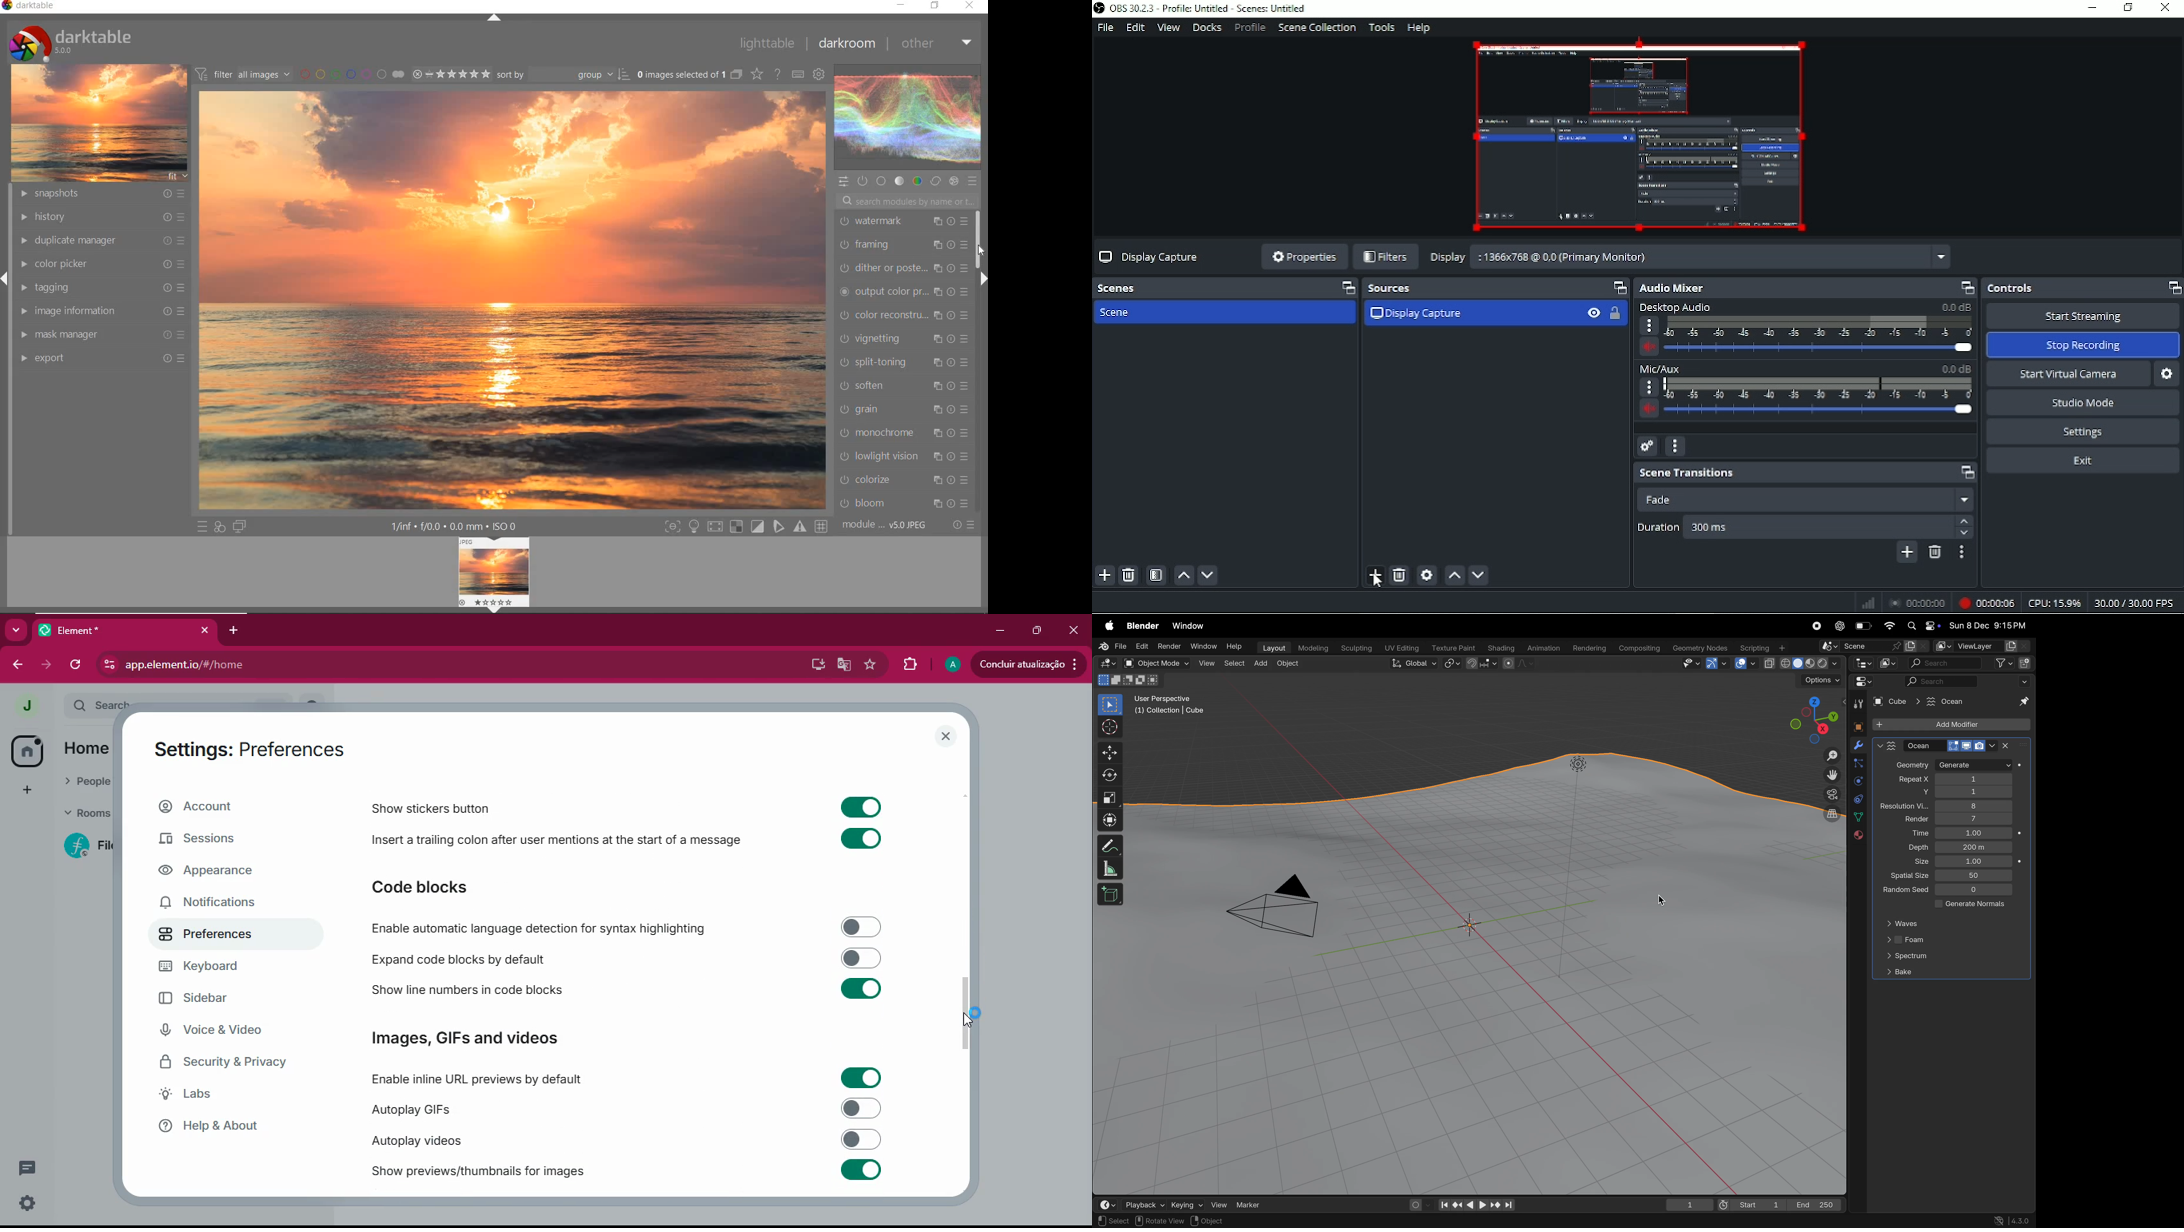 The image size is (2184, 1232). Describe the element at coordinates (849, 44) in the screenshot. I see `darkroom` at that location.